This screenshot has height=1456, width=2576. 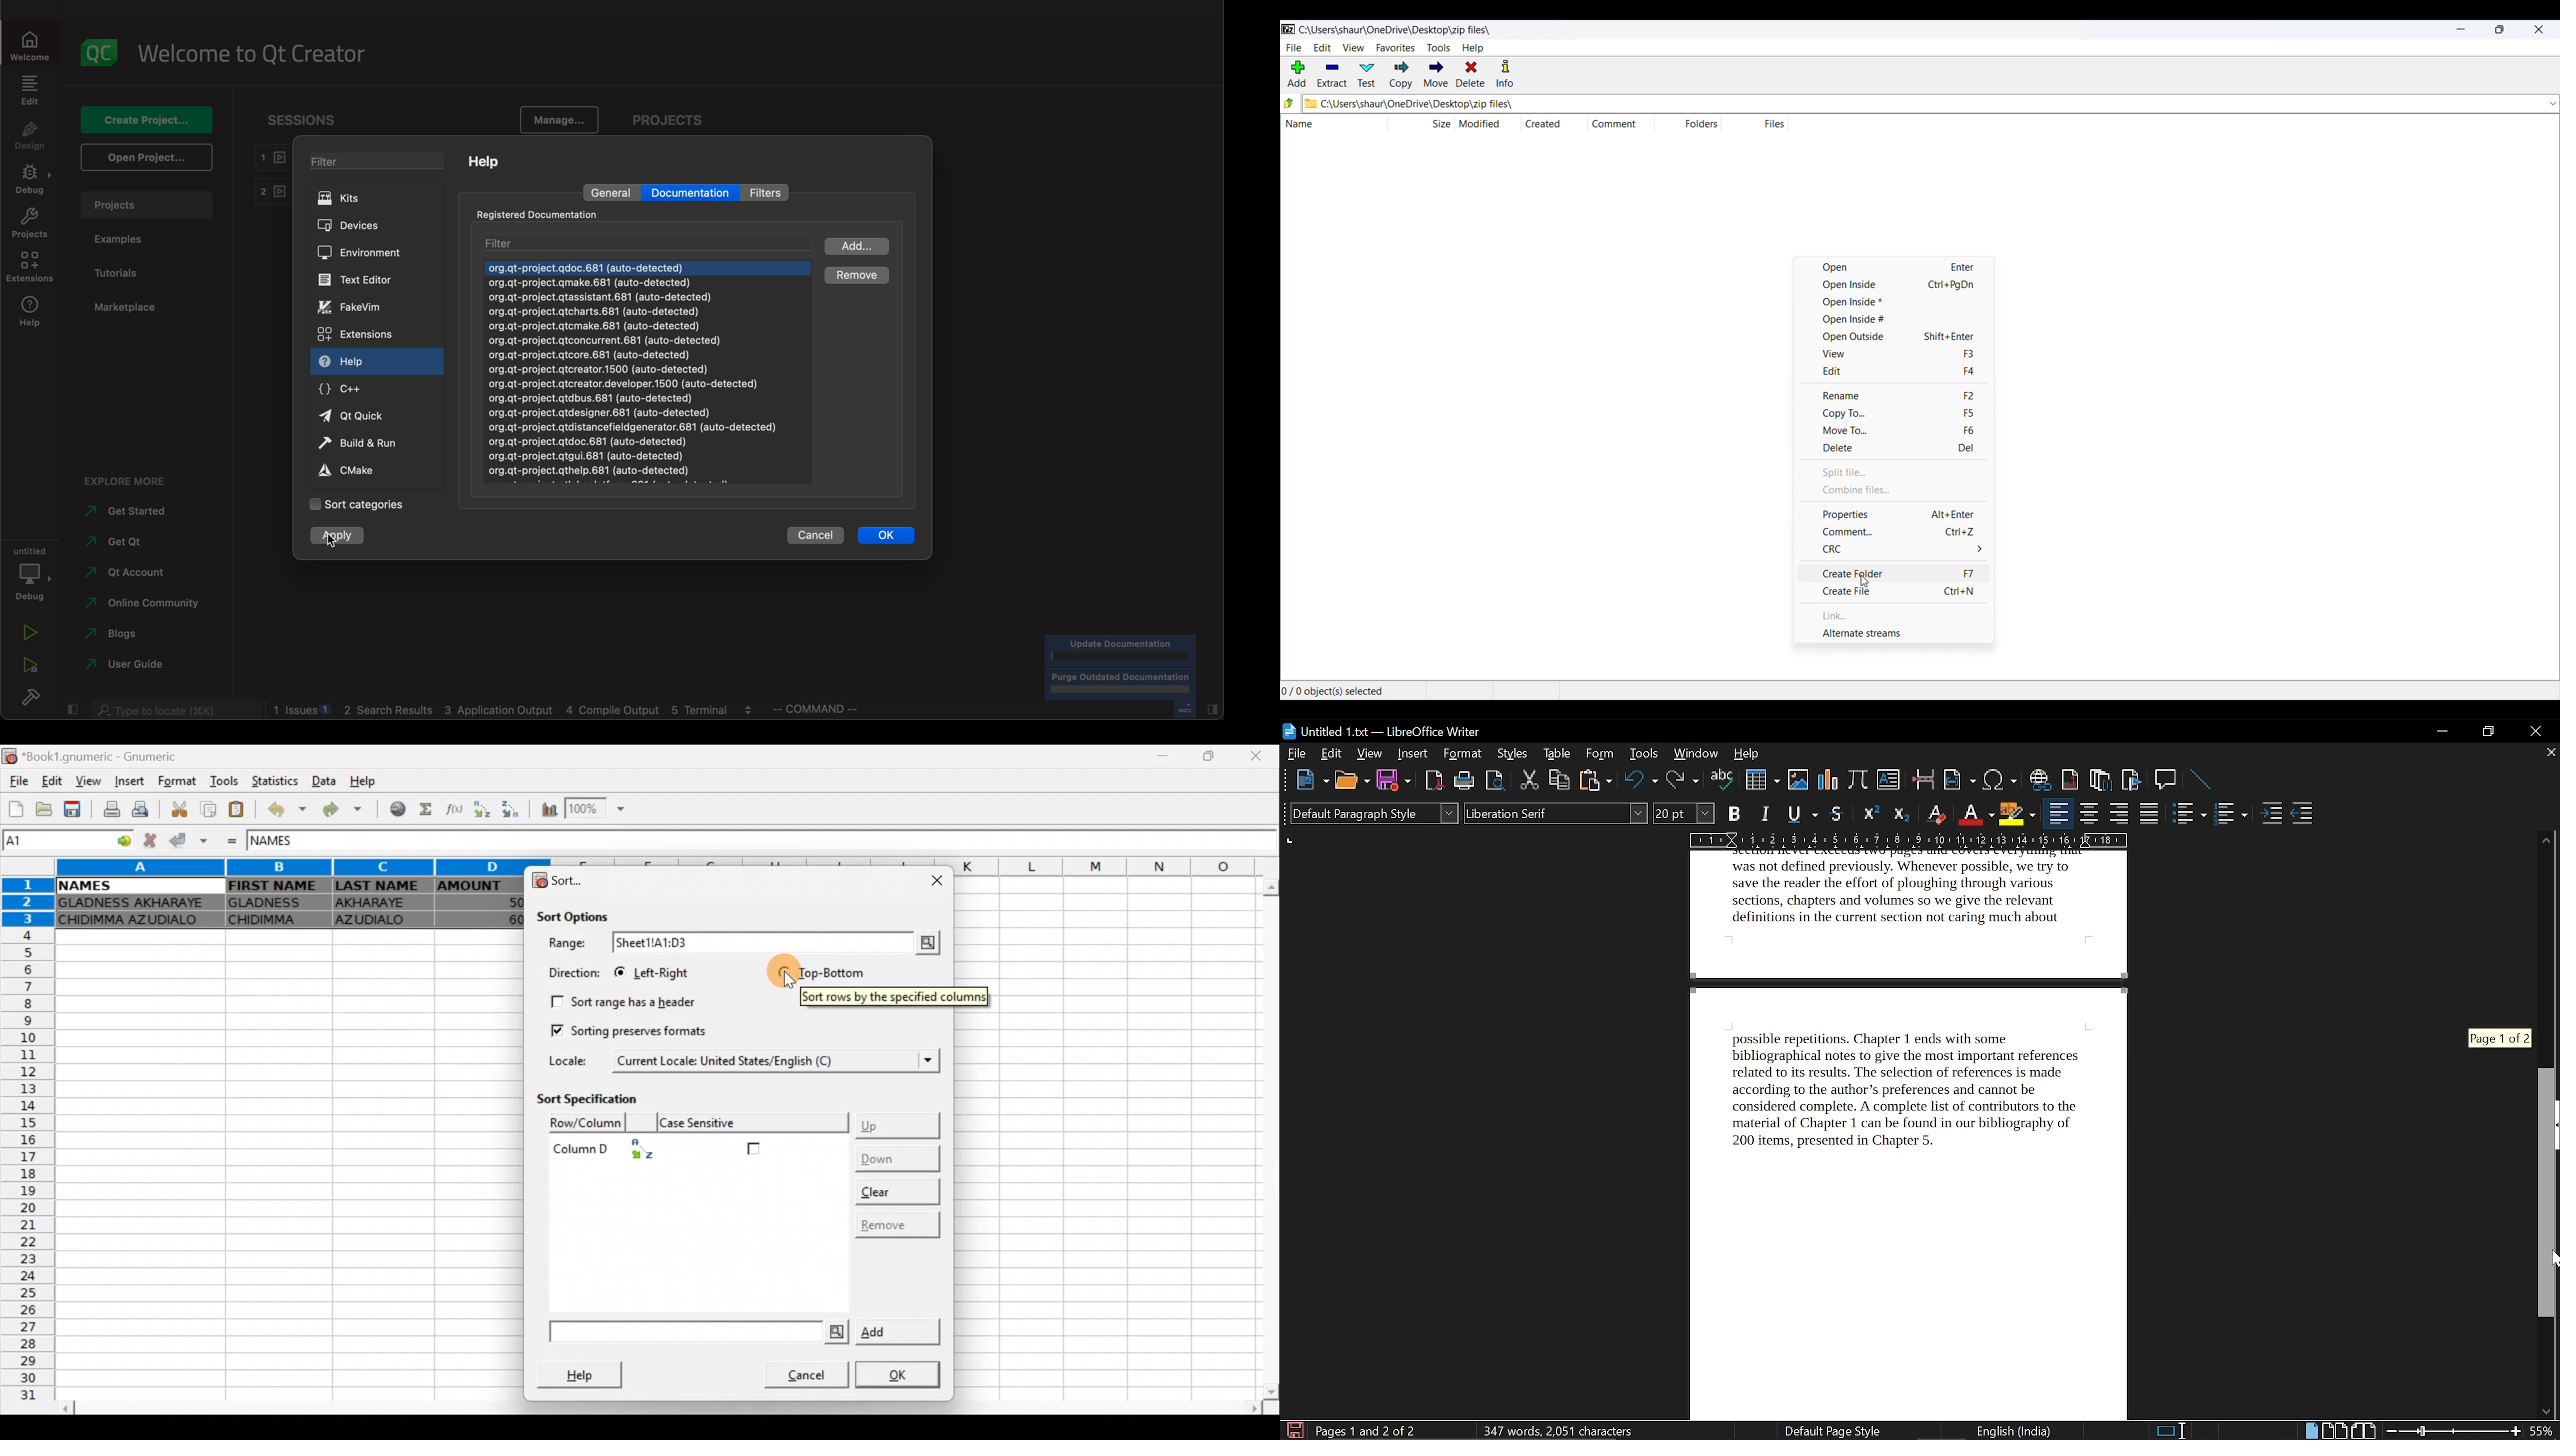 I want to click on standard selection, so click(x=2175, y=1430).